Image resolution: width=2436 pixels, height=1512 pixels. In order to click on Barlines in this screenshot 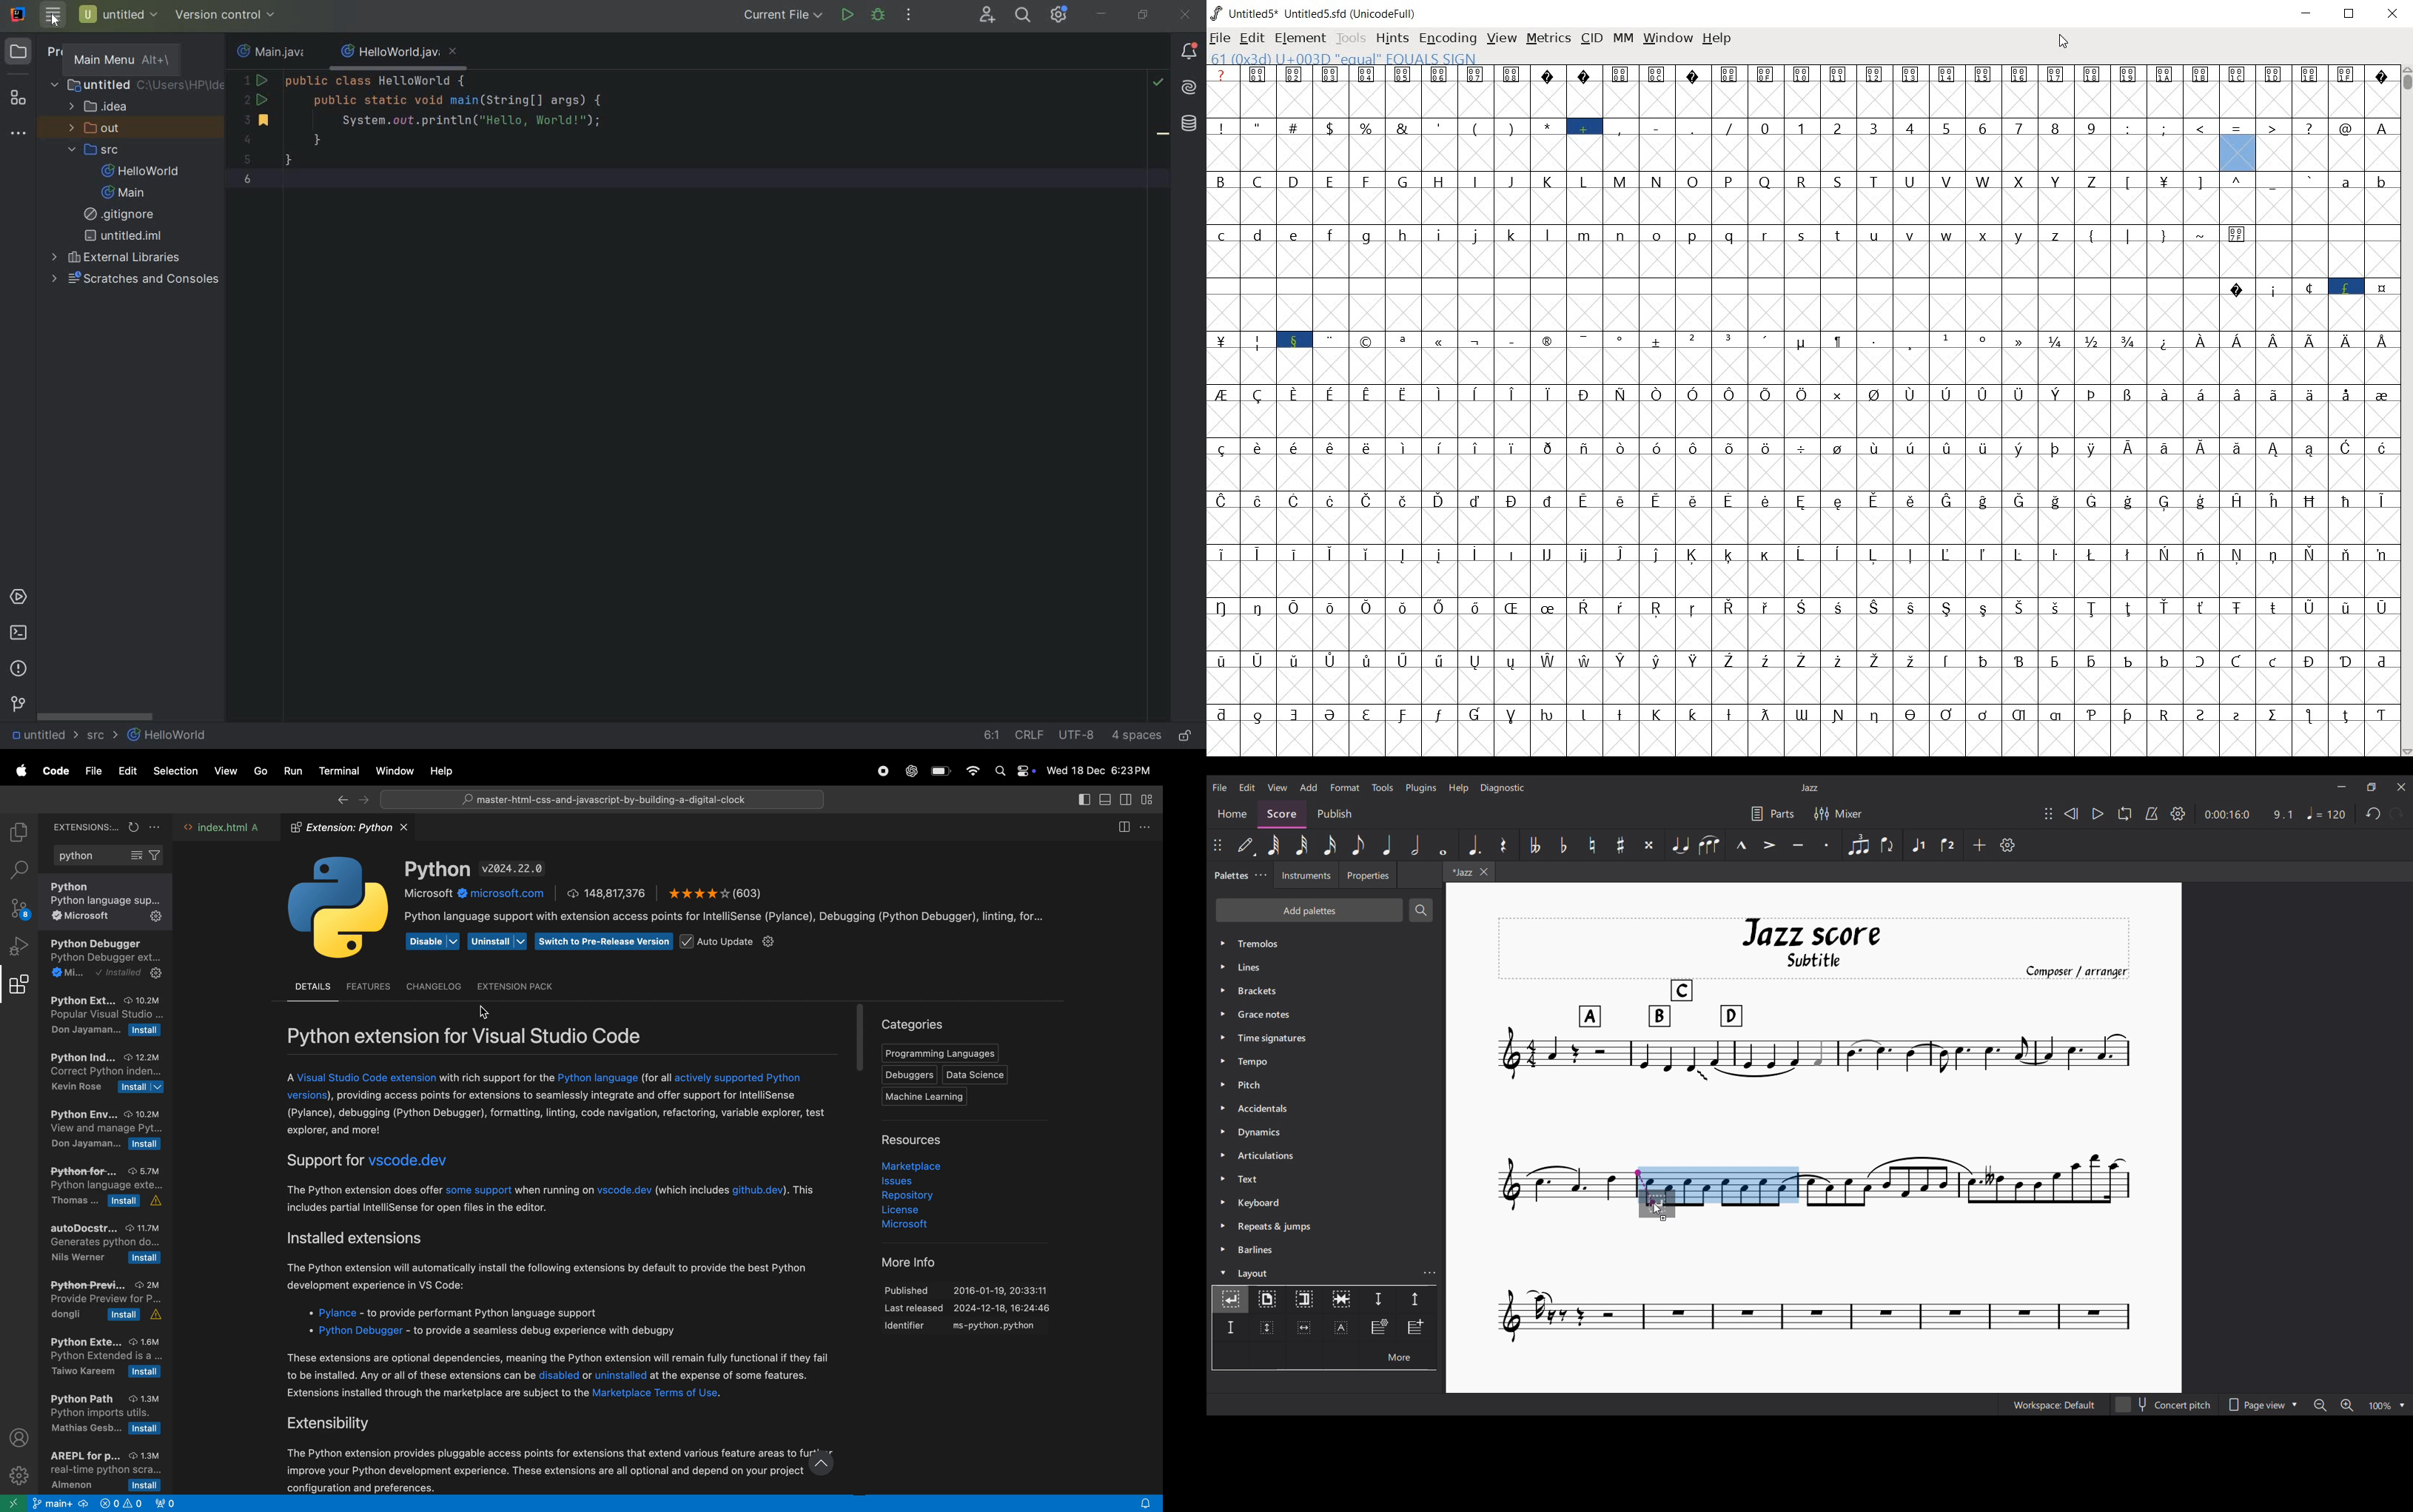, I will do `click(1326, 1250)`.